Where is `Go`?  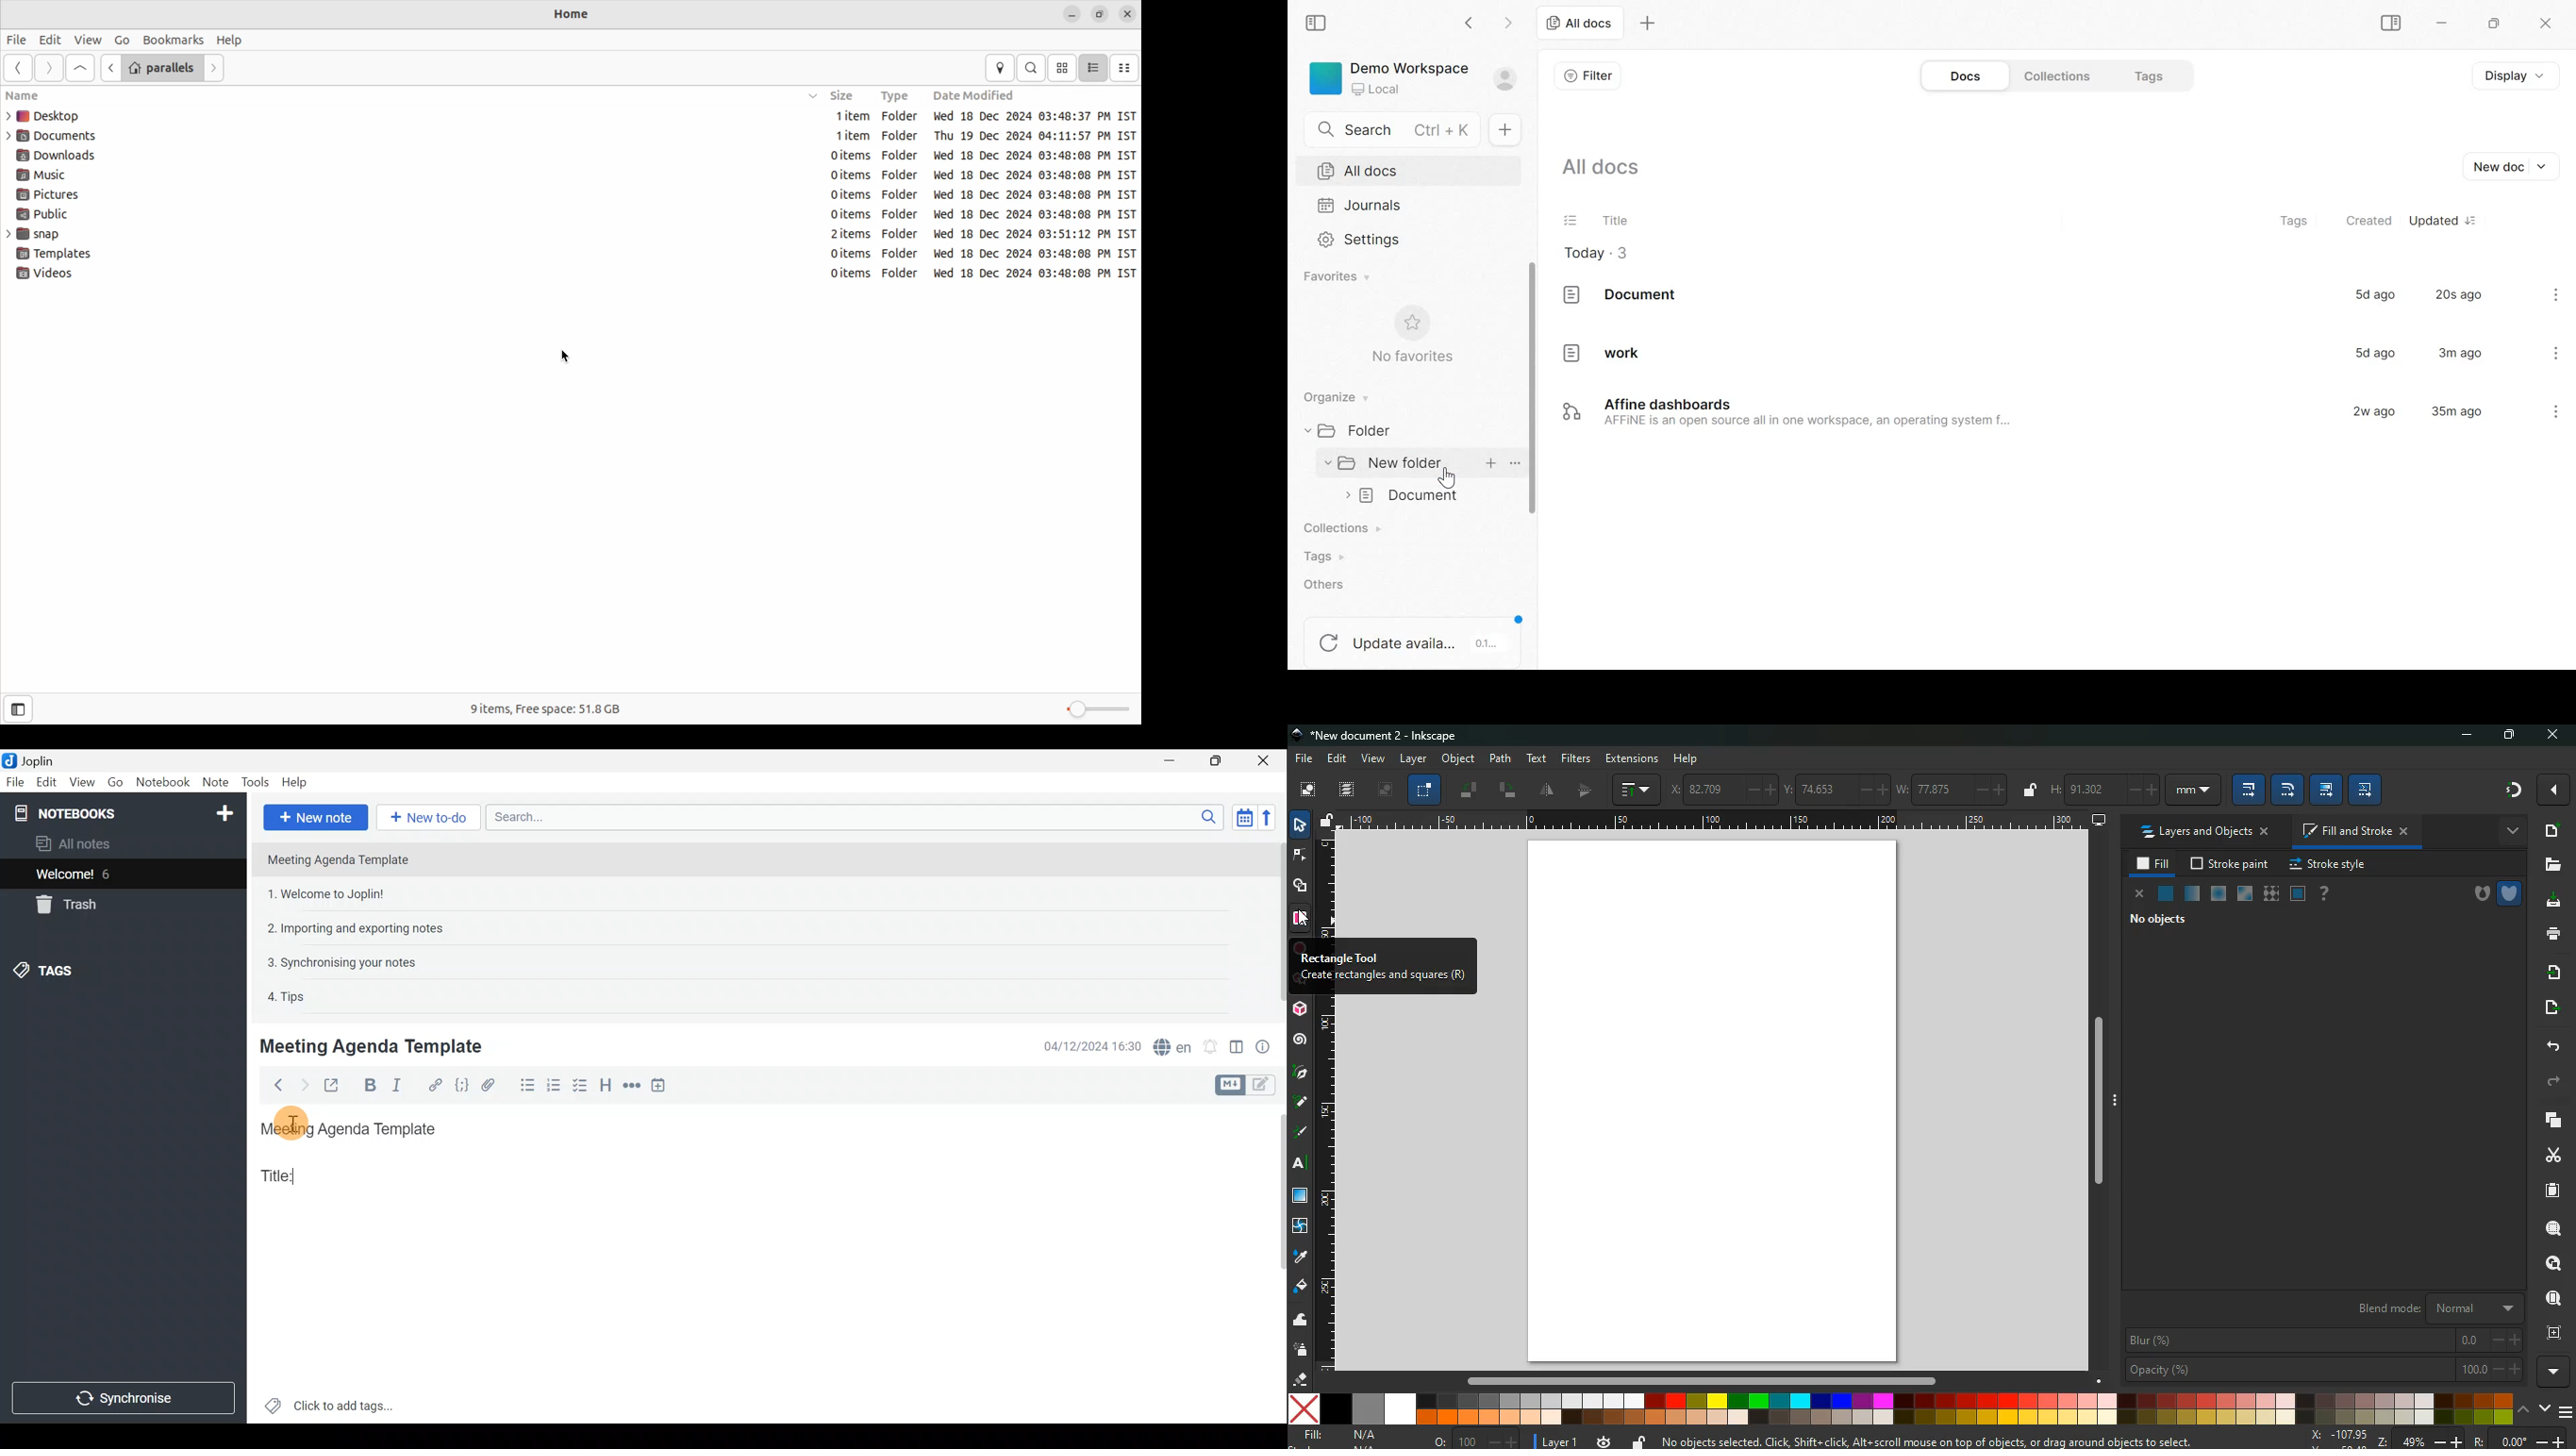 Go is located at coordinates (115, 782).